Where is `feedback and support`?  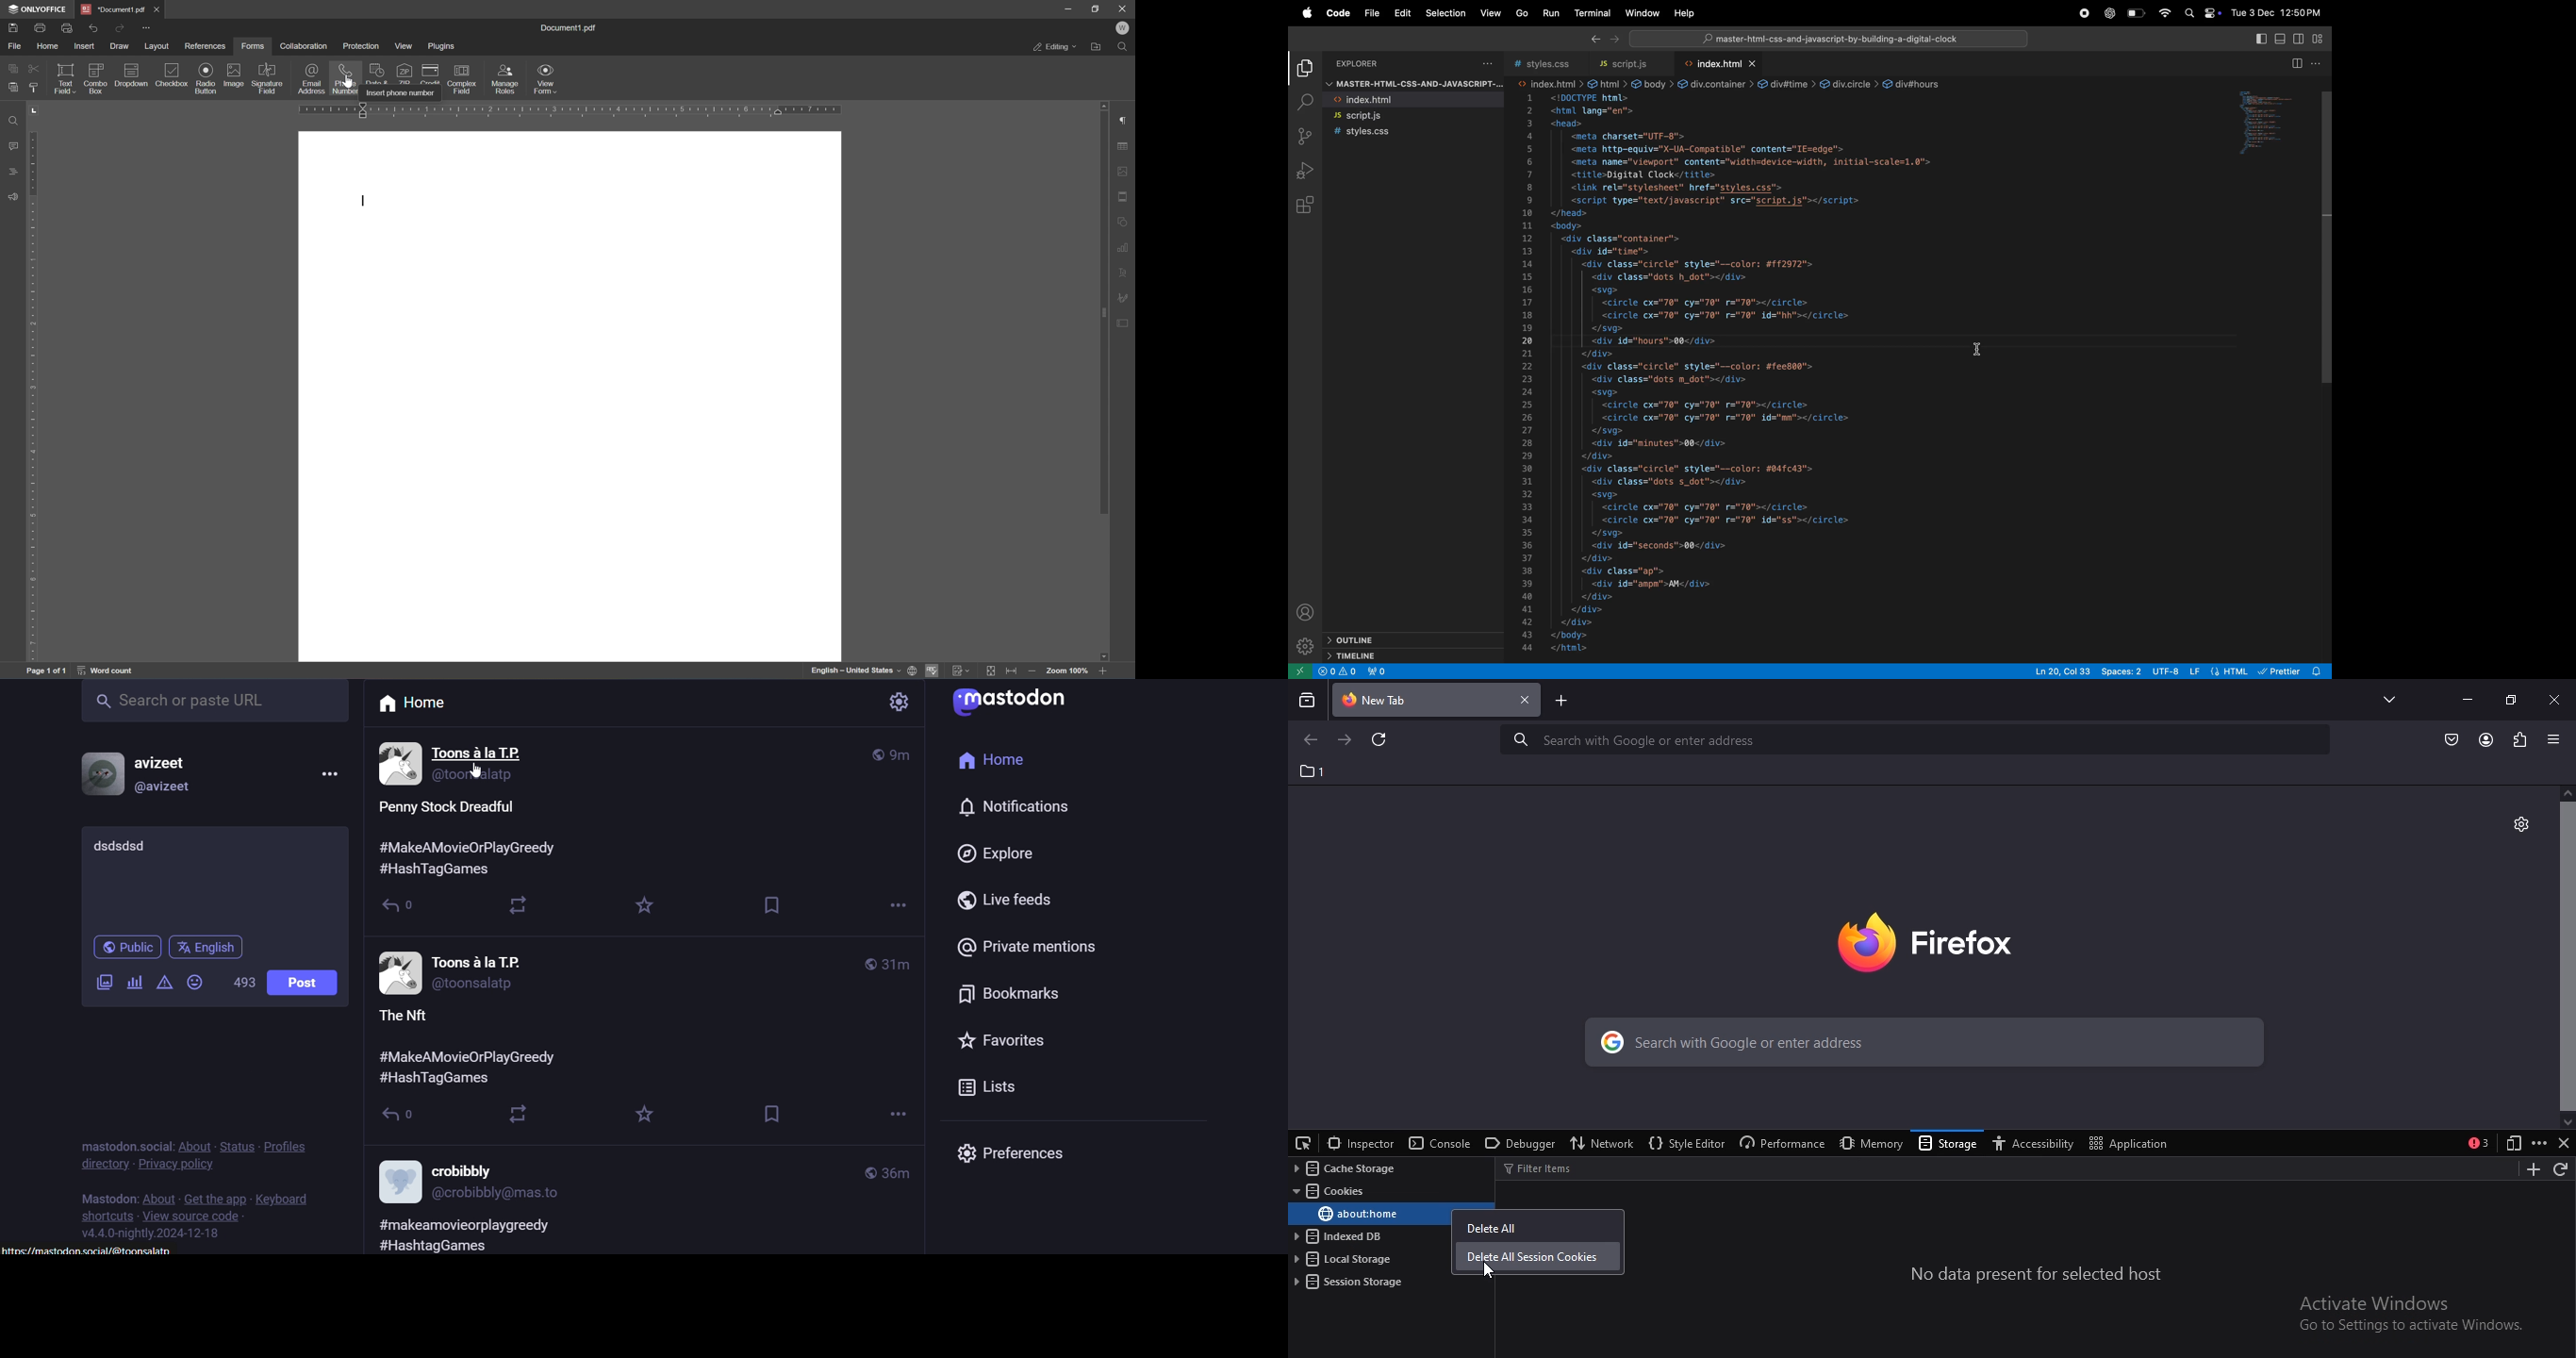 feedback and support is located at coordinates (12, 194).